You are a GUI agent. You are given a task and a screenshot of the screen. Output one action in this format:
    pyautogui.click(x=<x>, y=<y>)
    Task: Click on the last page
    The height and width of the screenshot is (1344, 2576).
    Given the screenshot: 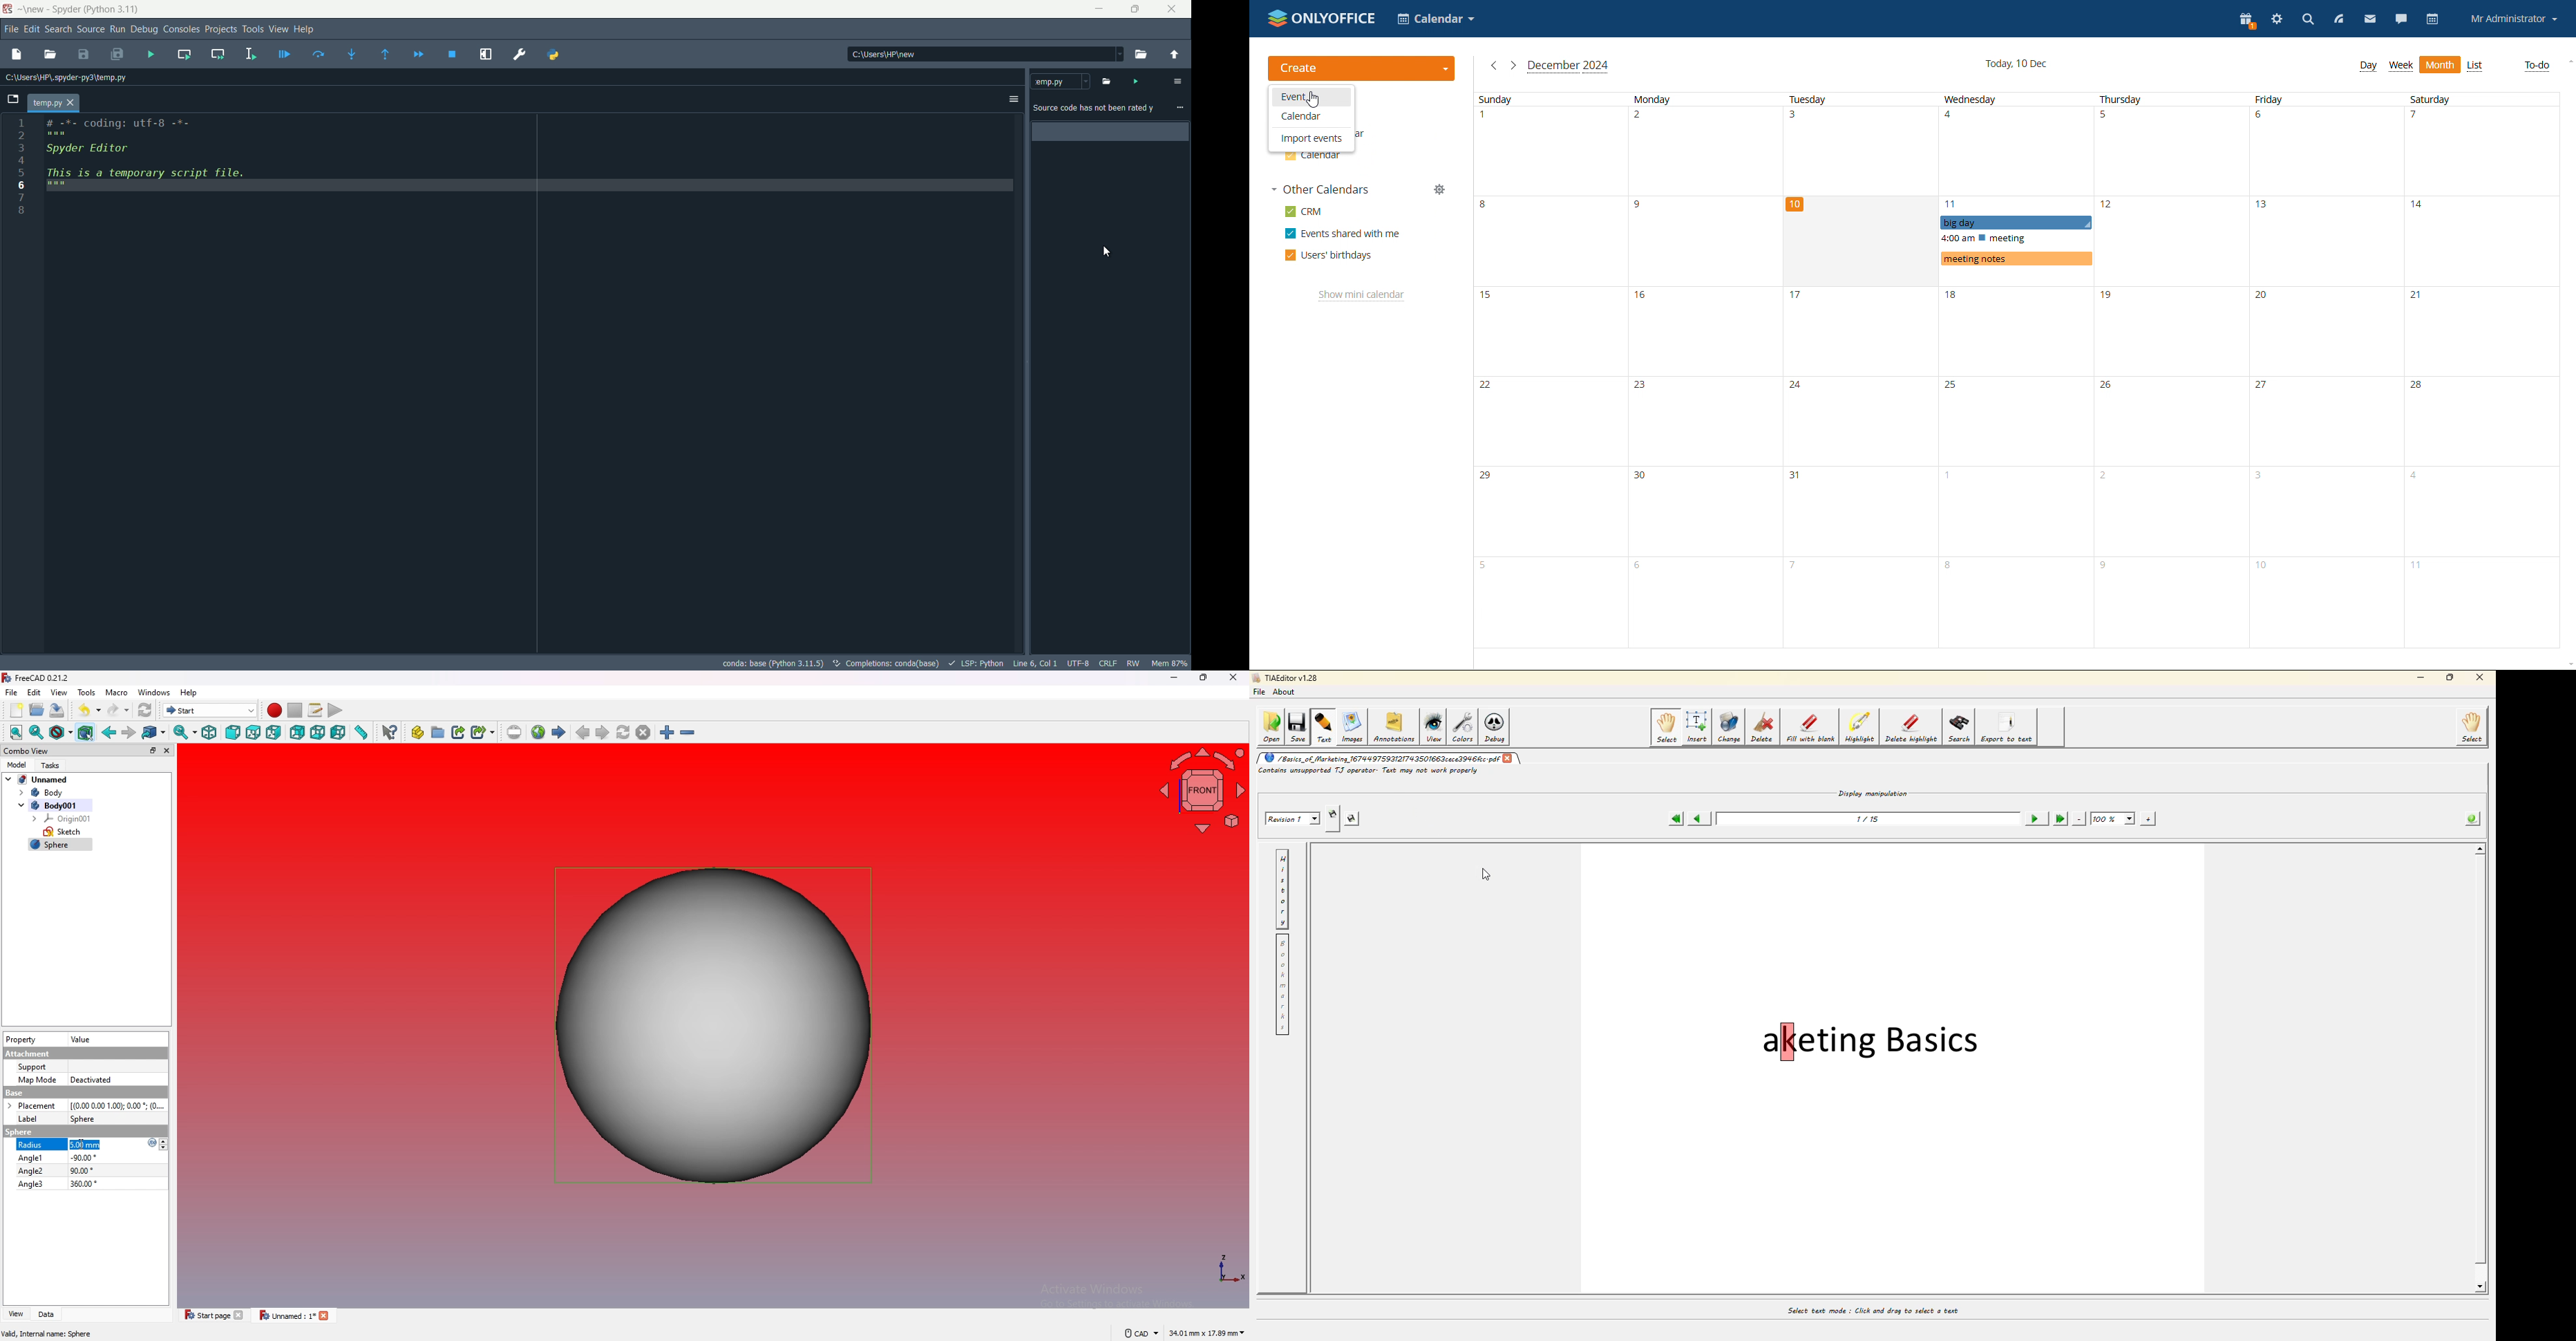 What is the action you would take?
    pyautogui.click(x=2060, y=817)
    